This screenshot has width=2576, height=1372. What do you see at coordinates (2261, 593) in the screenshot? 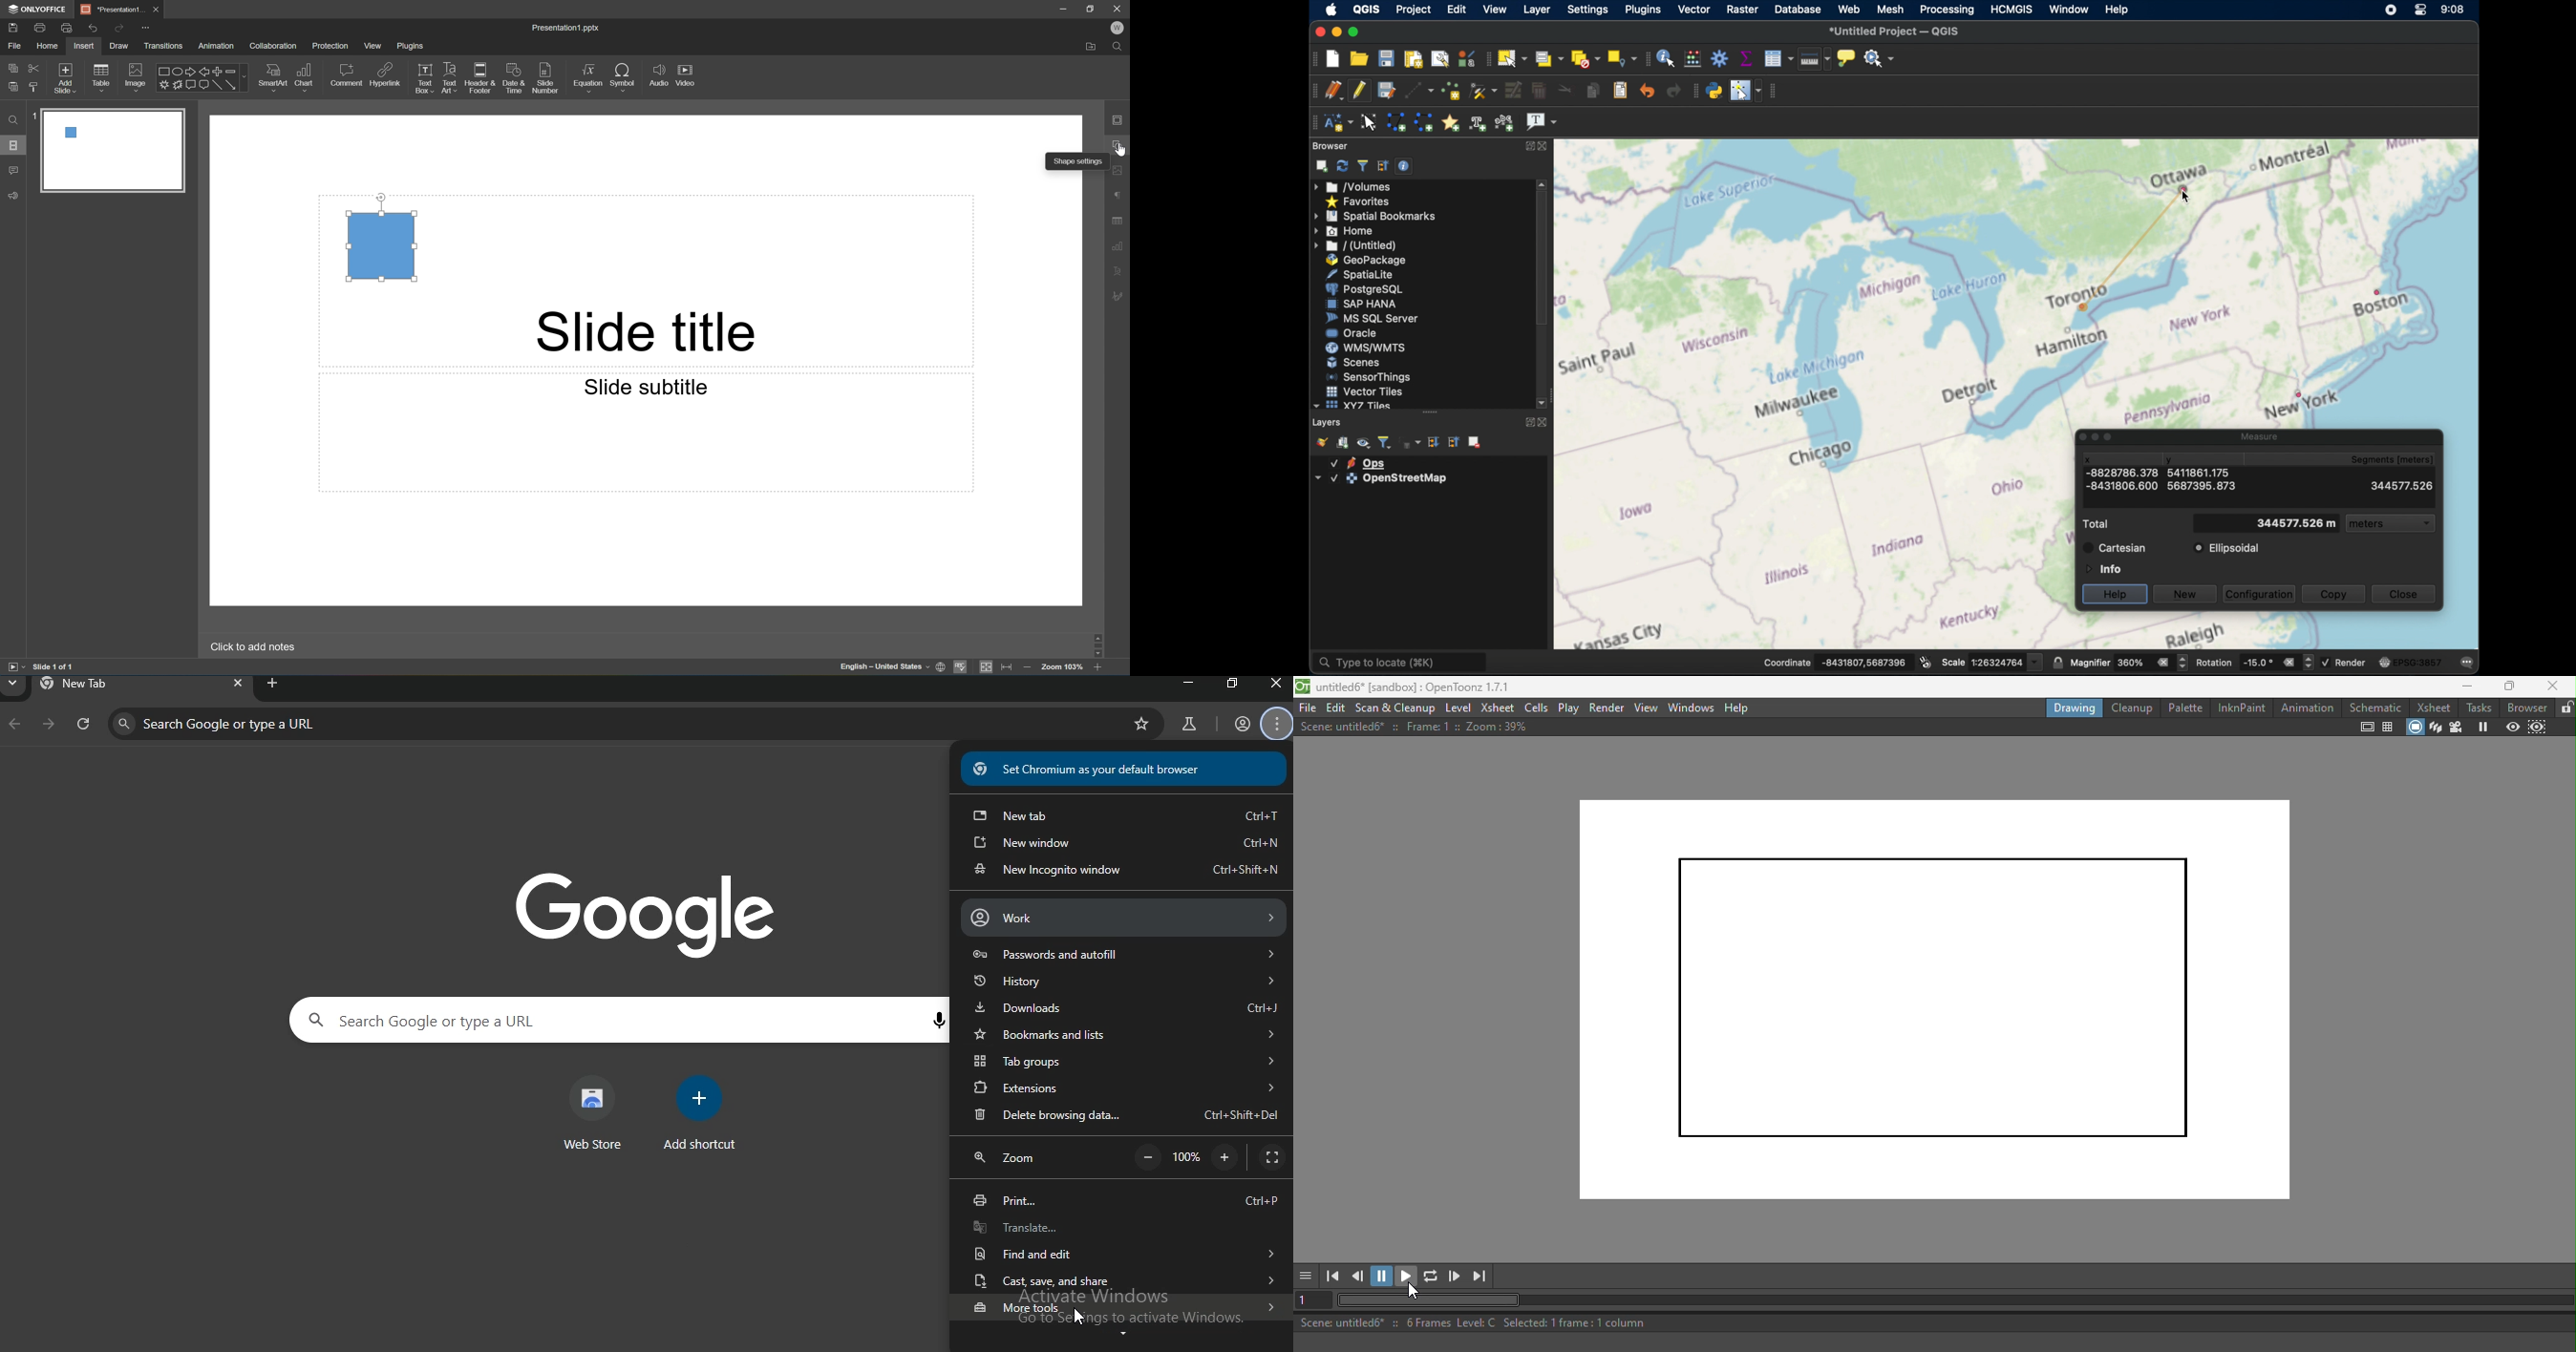
I see `configuration` at bounding box center [2261, 593].